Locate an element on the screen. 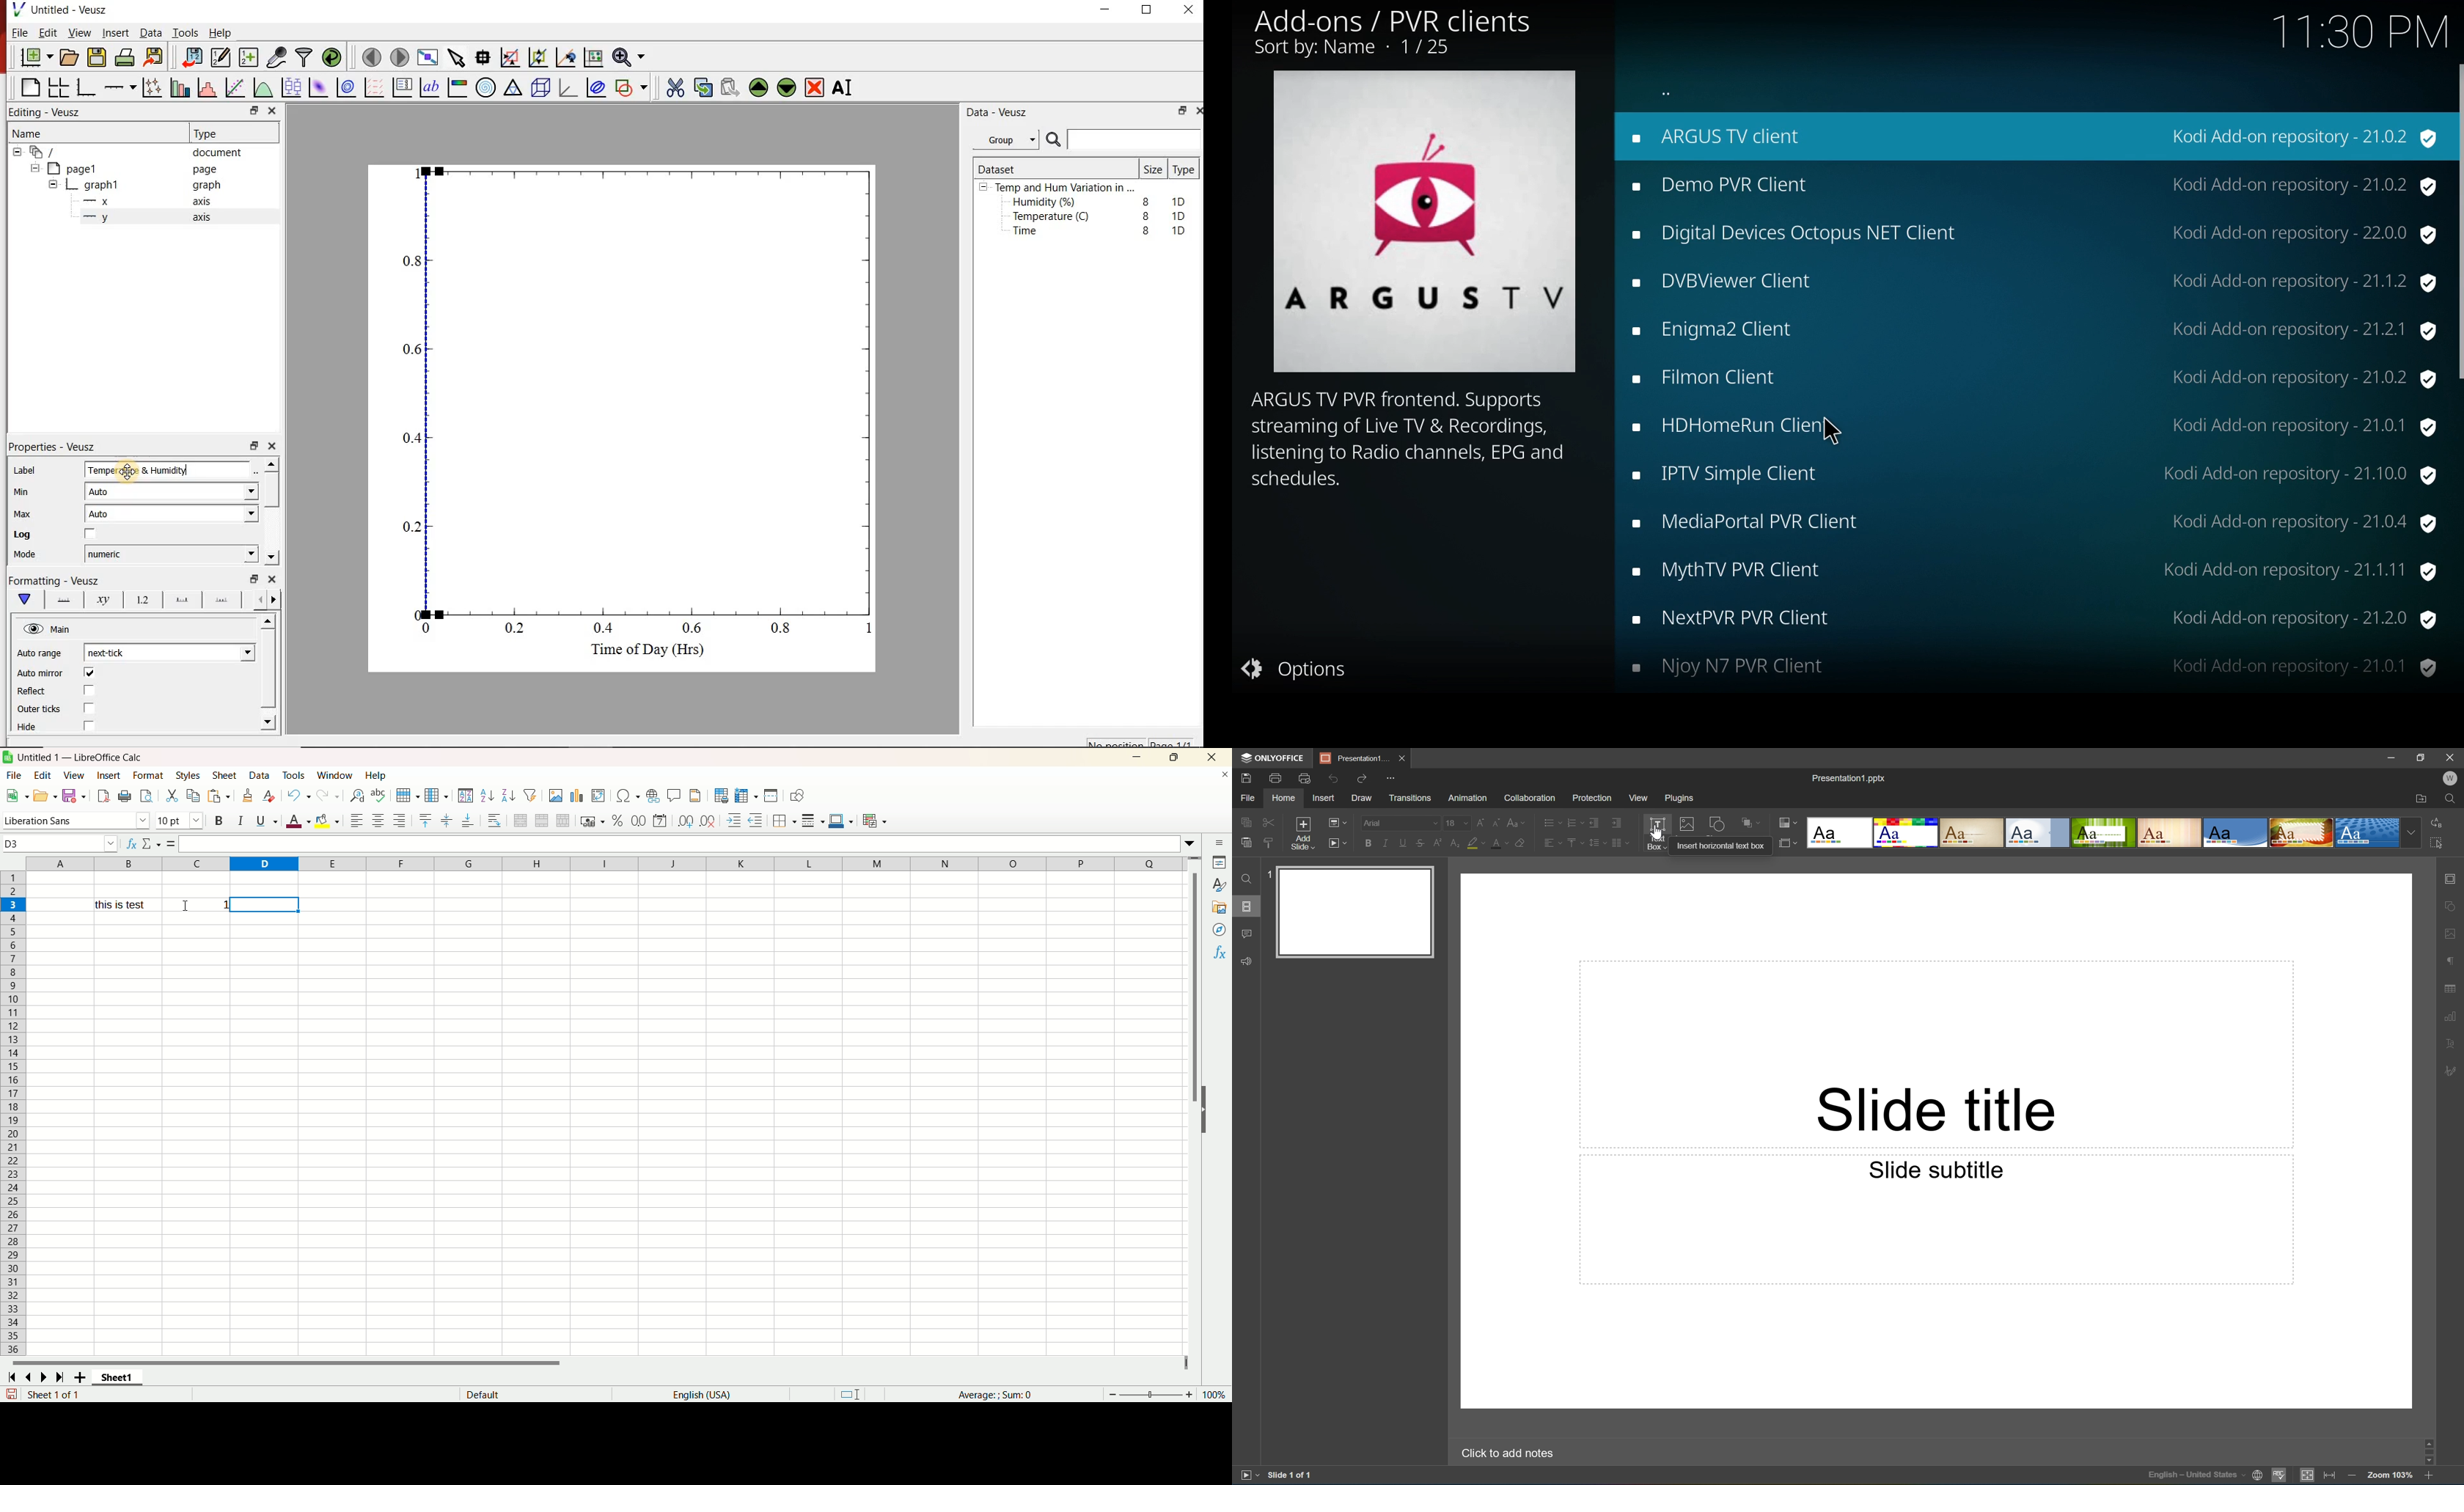  align top is located at coordinates (426, 820).